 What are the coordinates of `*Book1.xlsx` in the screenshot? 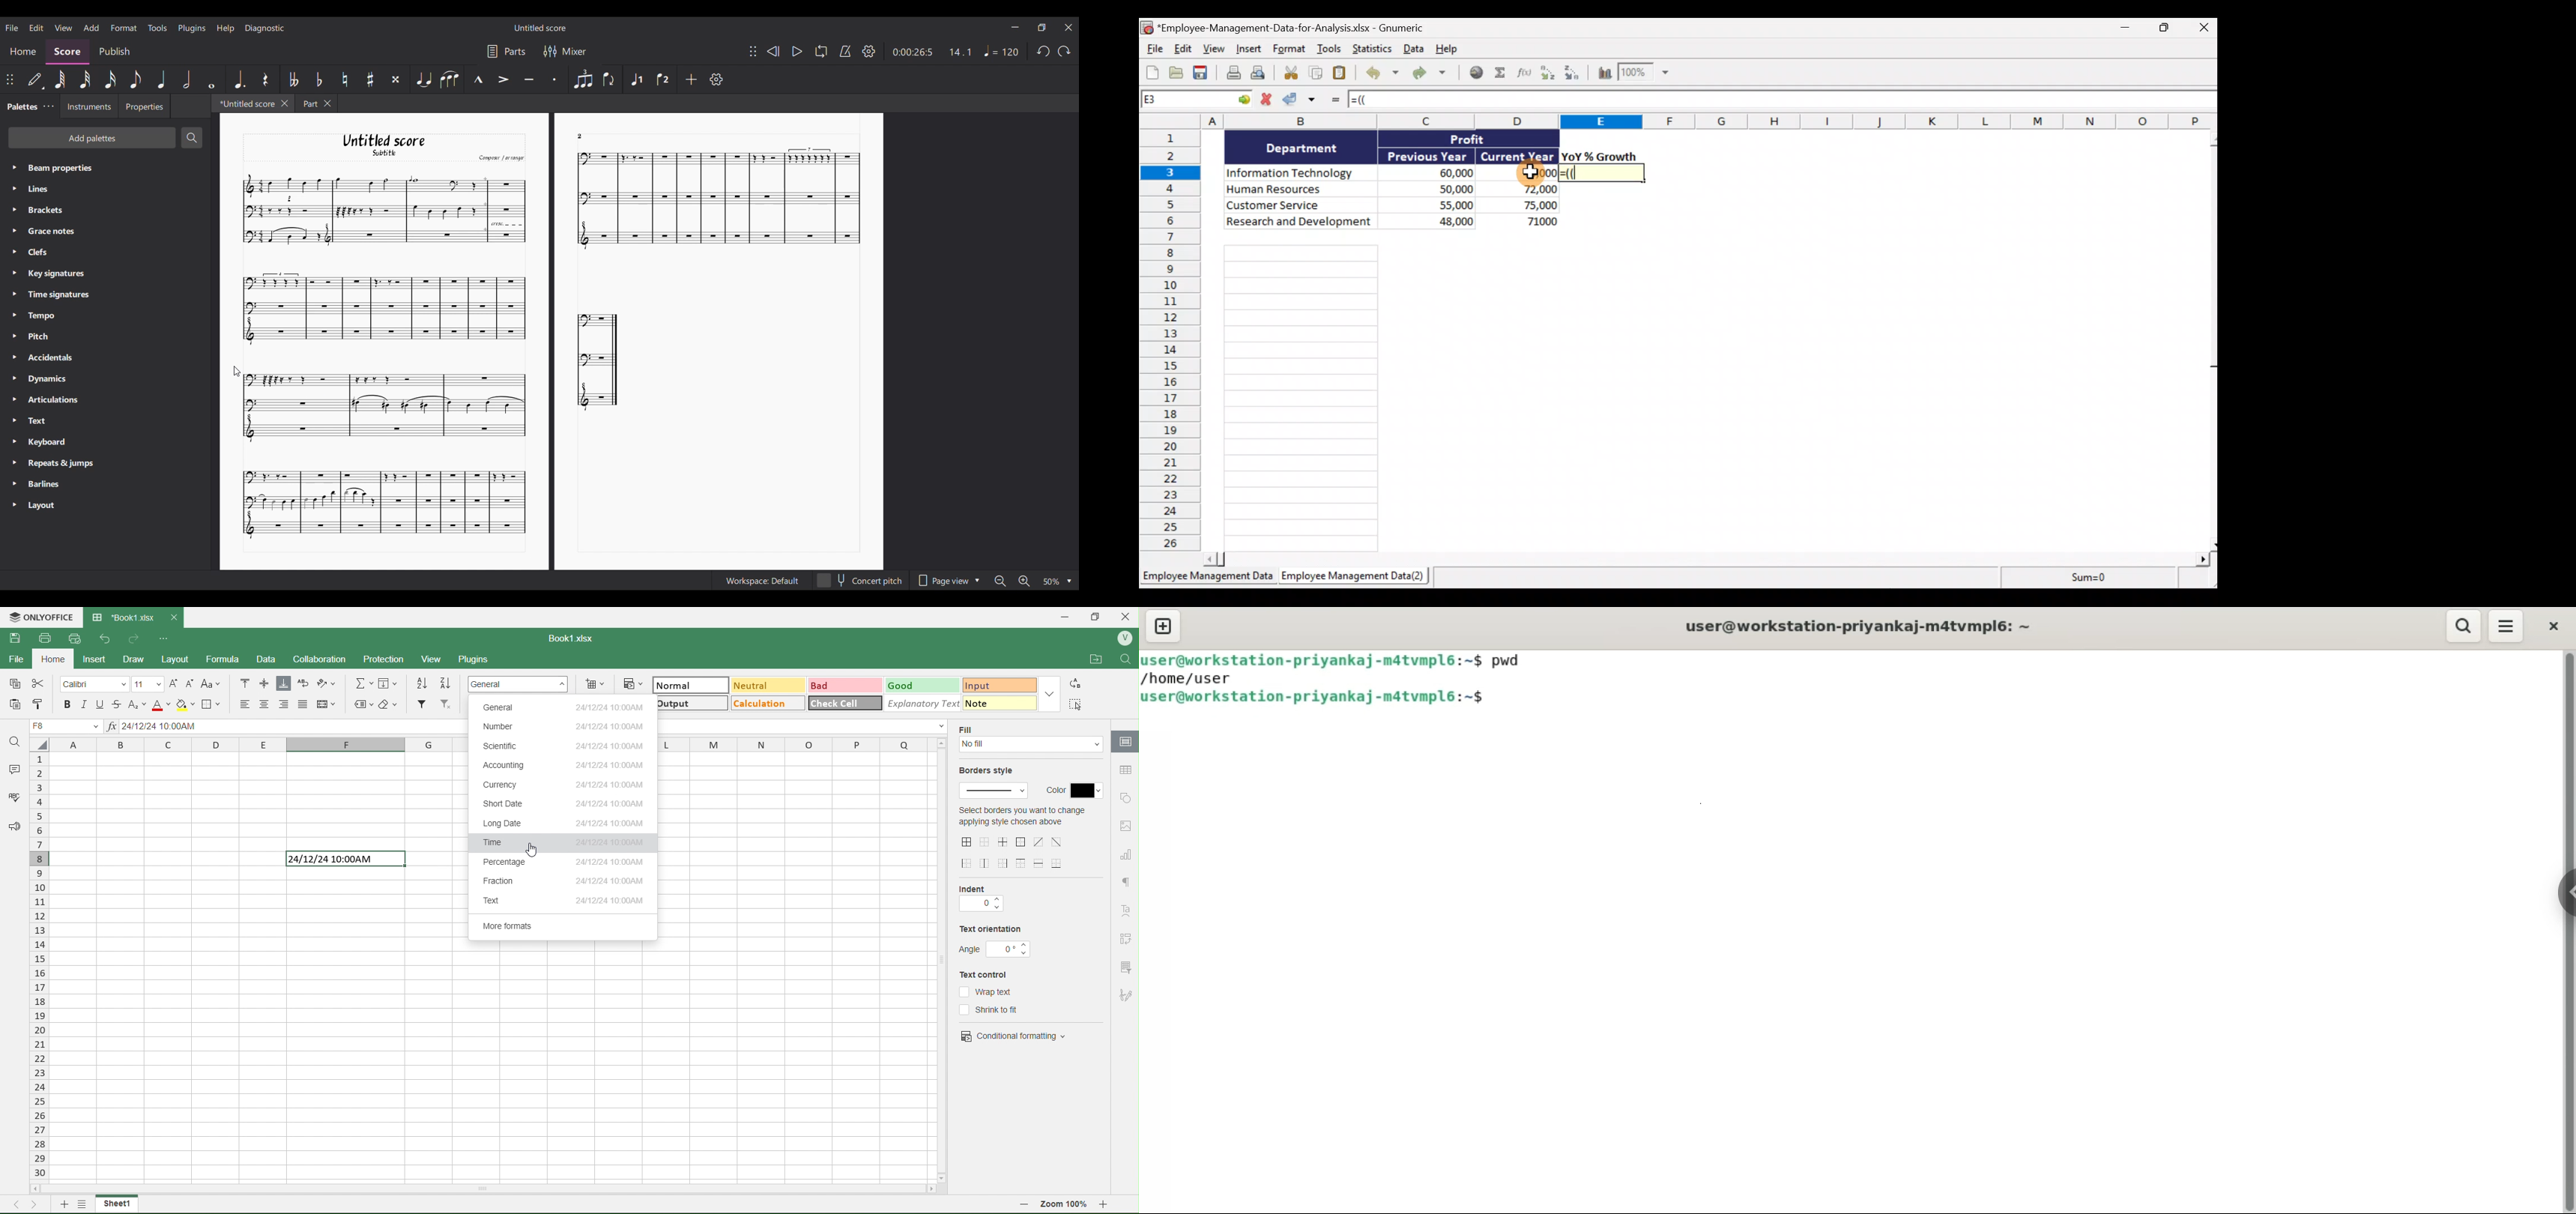 It's located at (122, 614).